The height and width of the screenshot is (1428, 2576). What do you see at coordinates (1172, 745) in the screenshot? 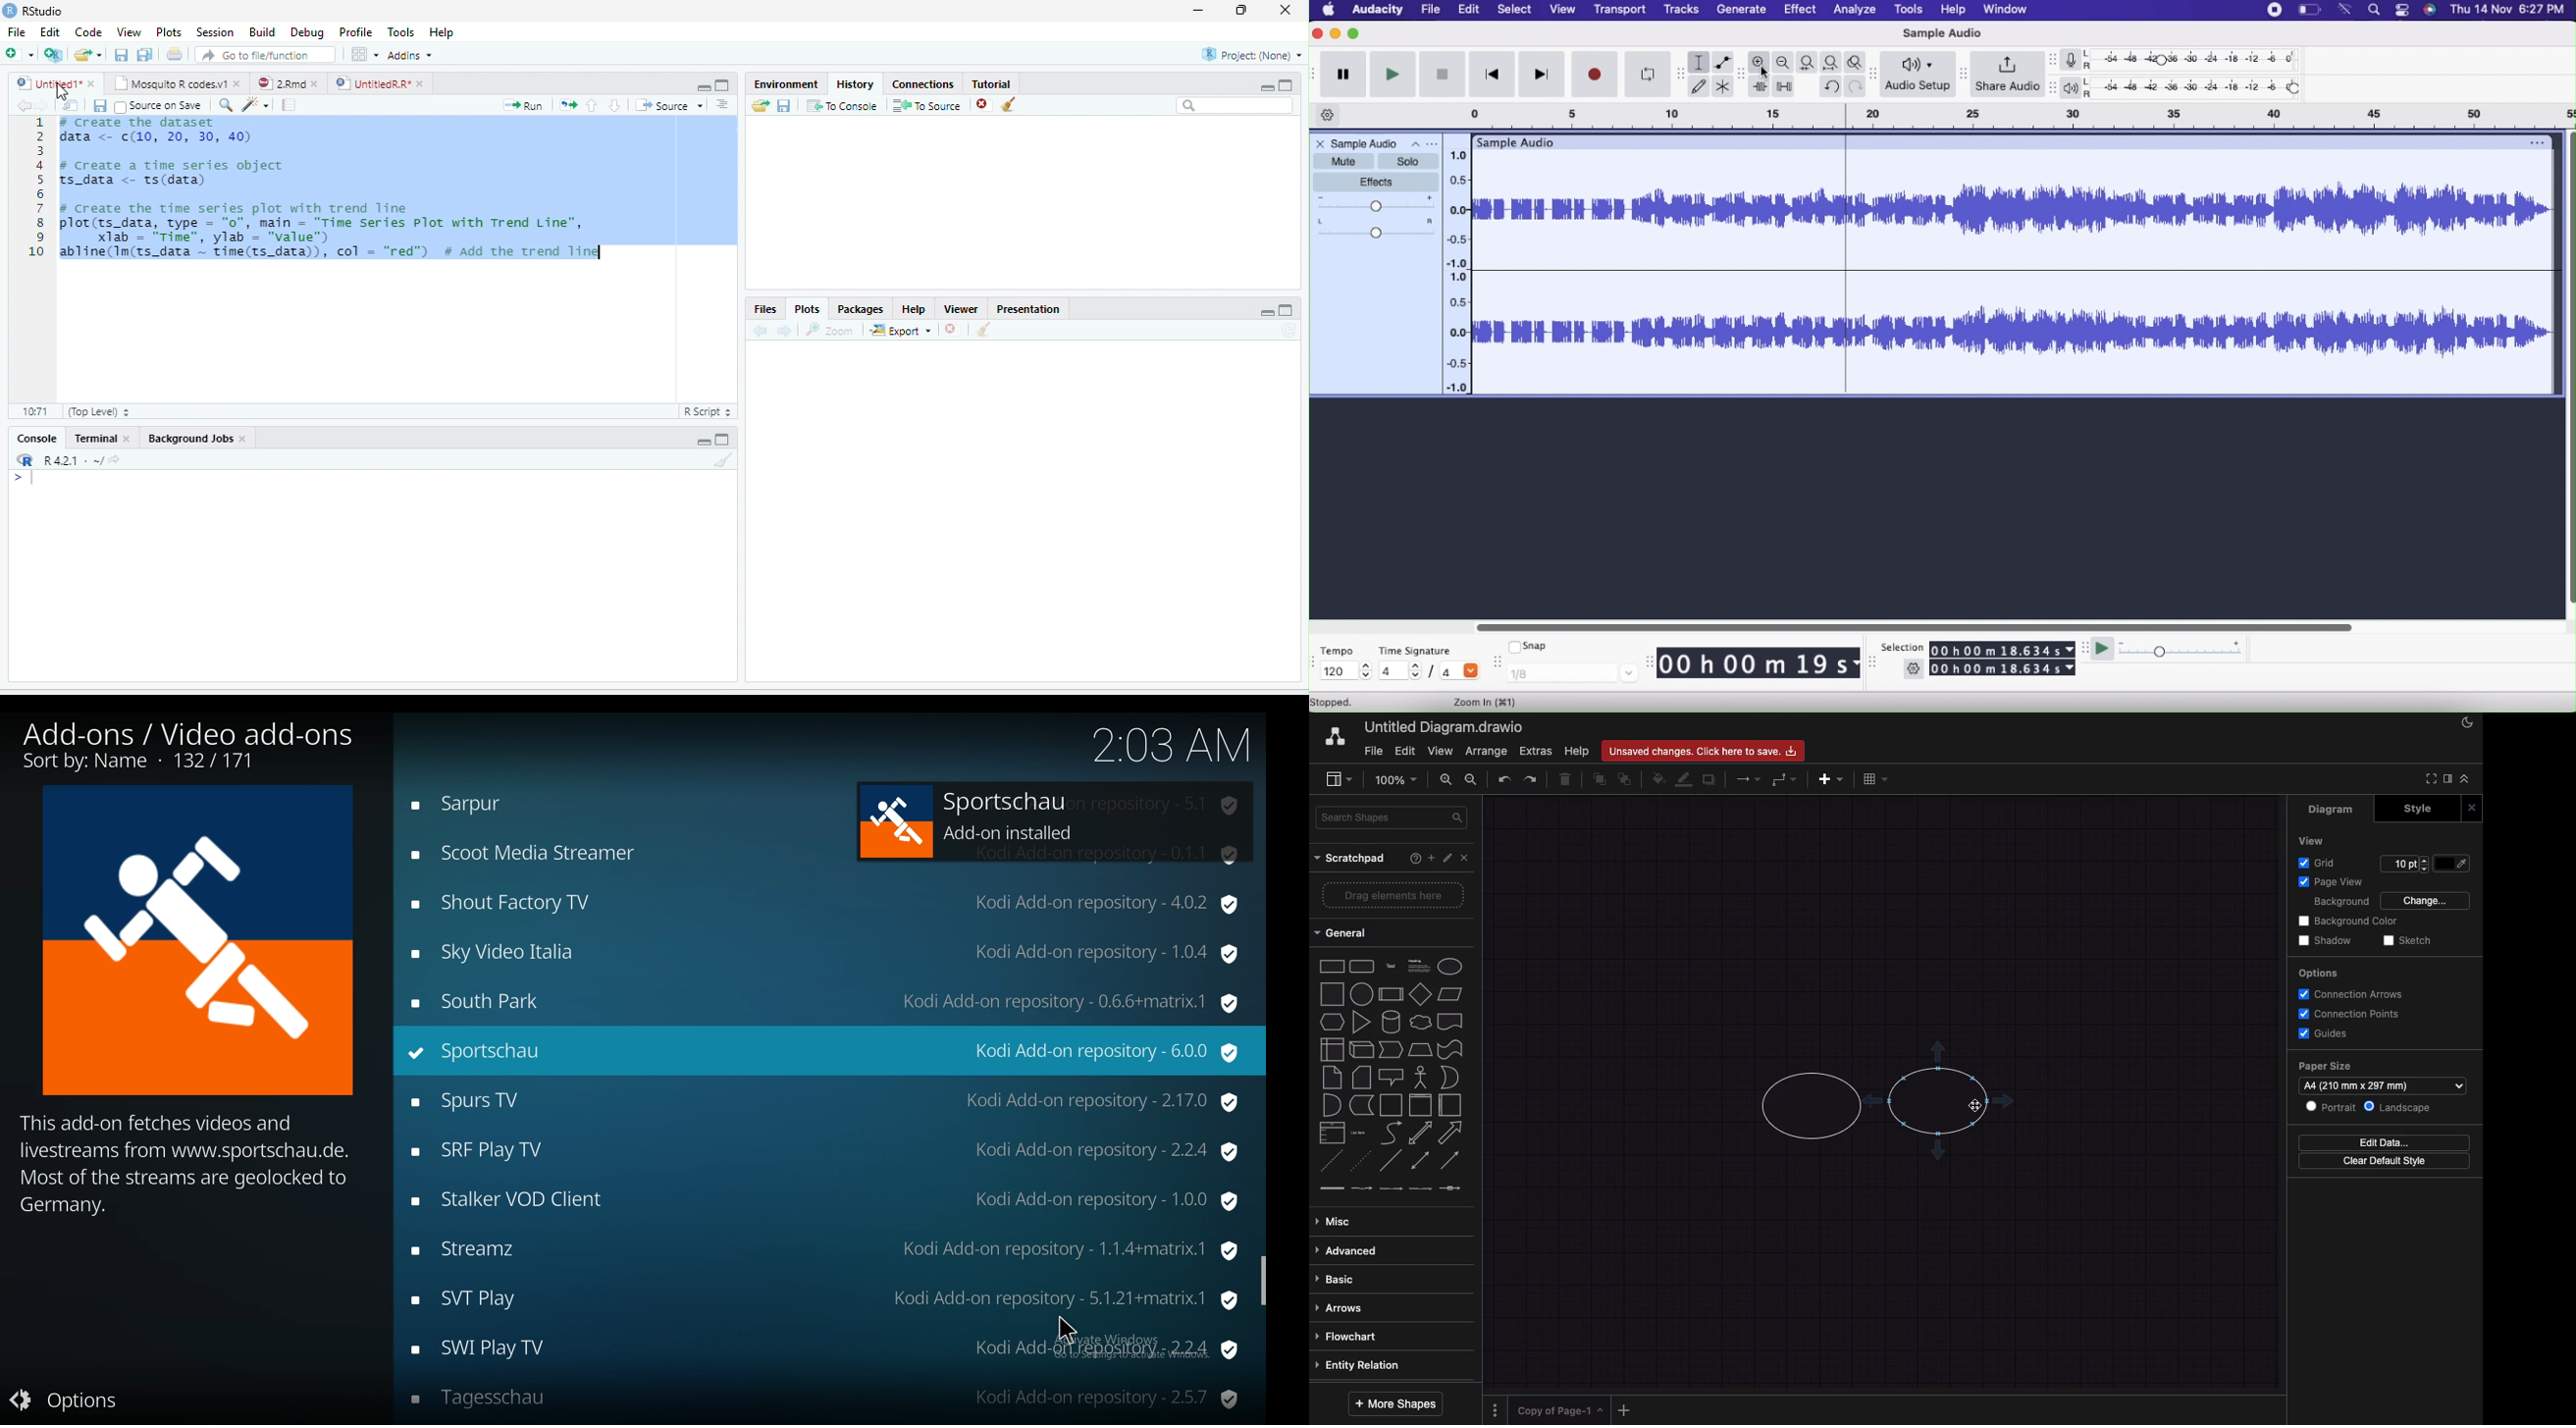
I see `time` at bounding box center [1172, 745].